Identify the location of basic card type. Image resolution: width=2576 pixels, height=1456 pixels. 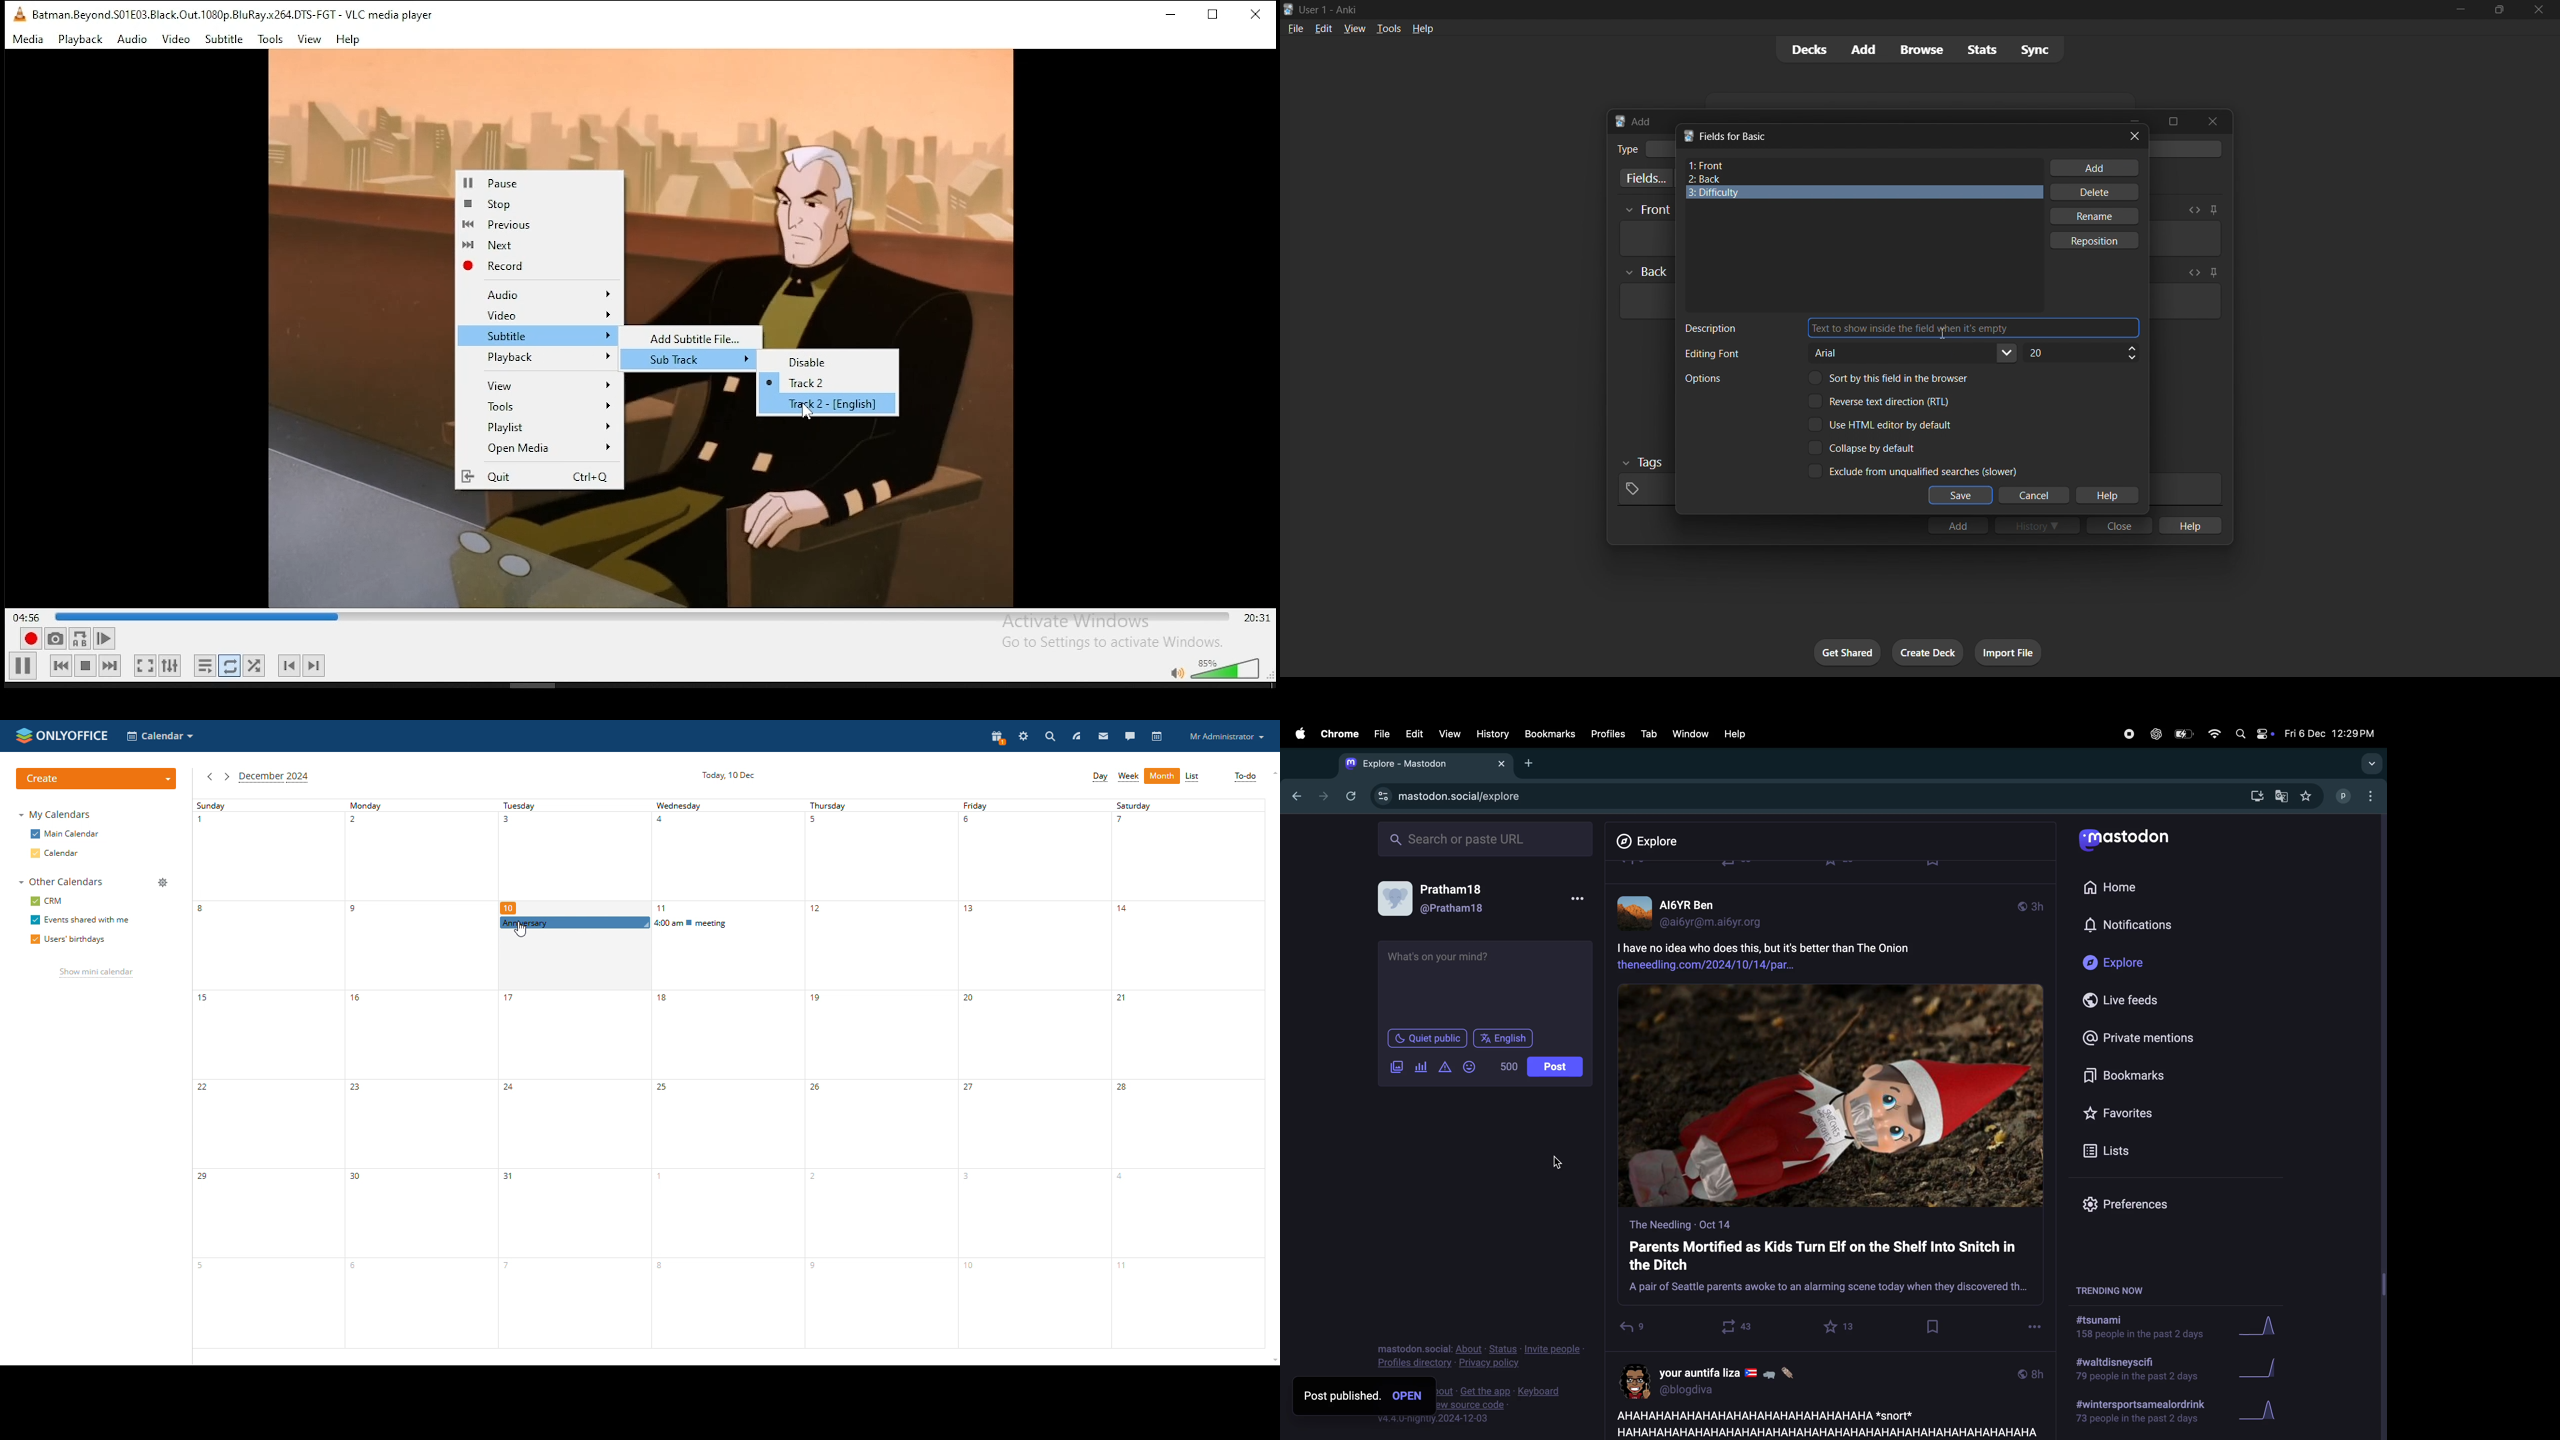
(1659, 149).